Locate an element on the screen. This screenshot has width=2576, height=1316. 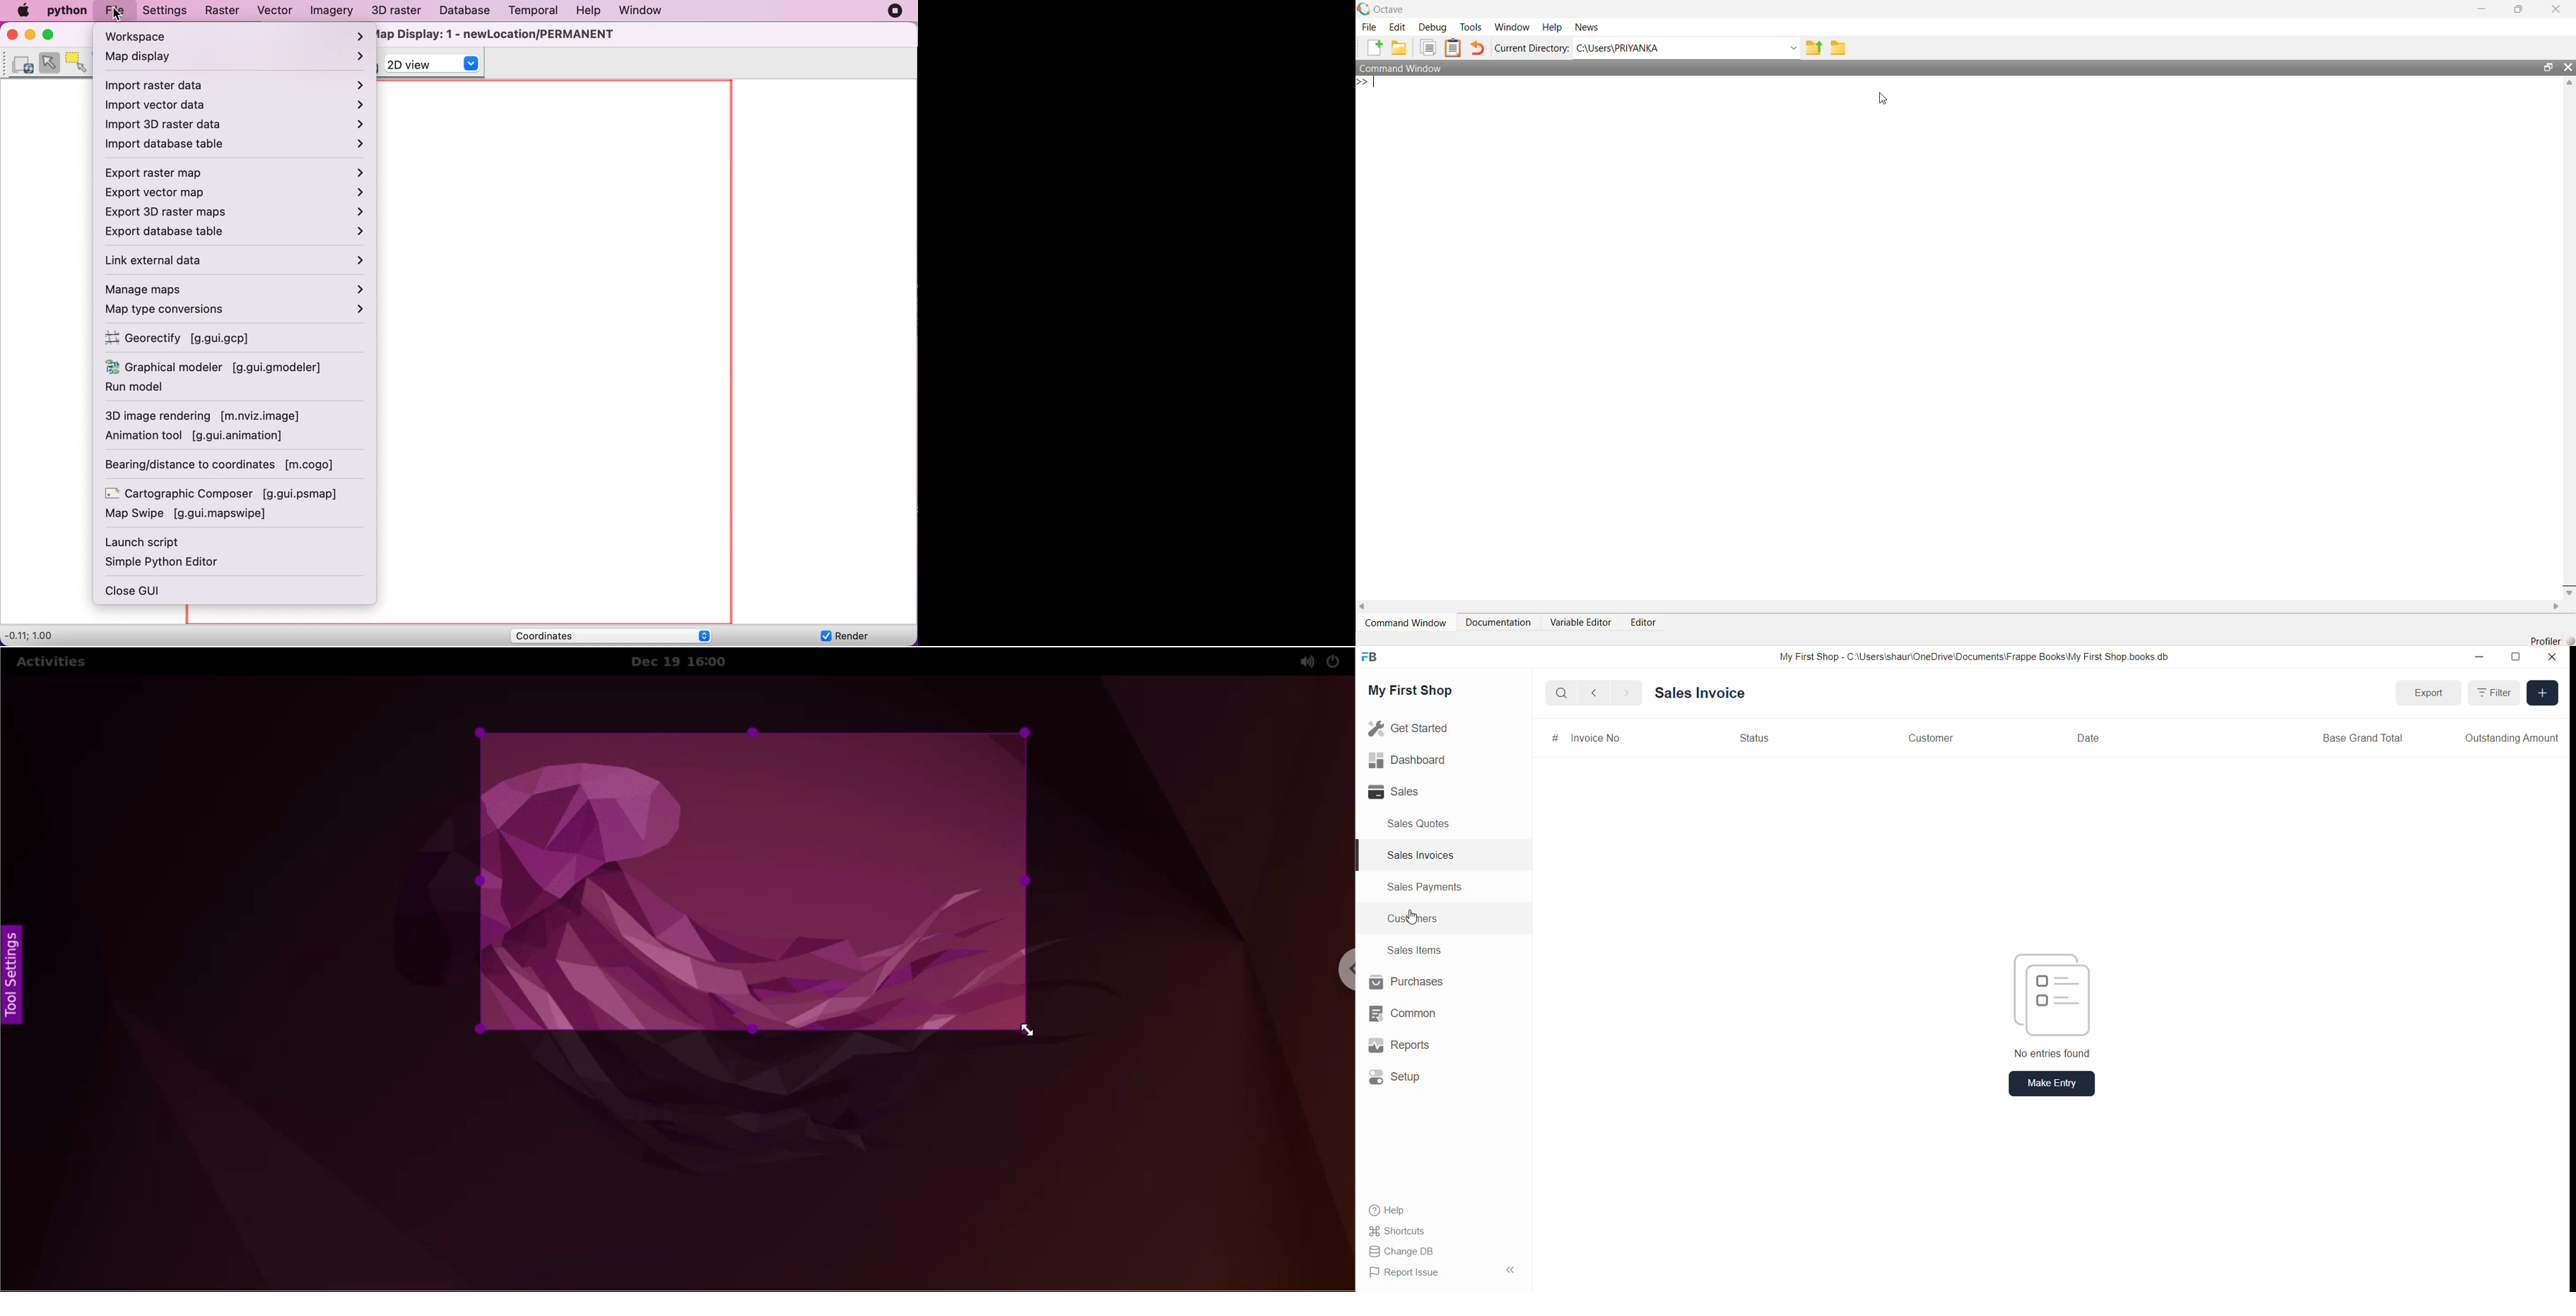
Clipboard is located at coordinates (1455, 48).